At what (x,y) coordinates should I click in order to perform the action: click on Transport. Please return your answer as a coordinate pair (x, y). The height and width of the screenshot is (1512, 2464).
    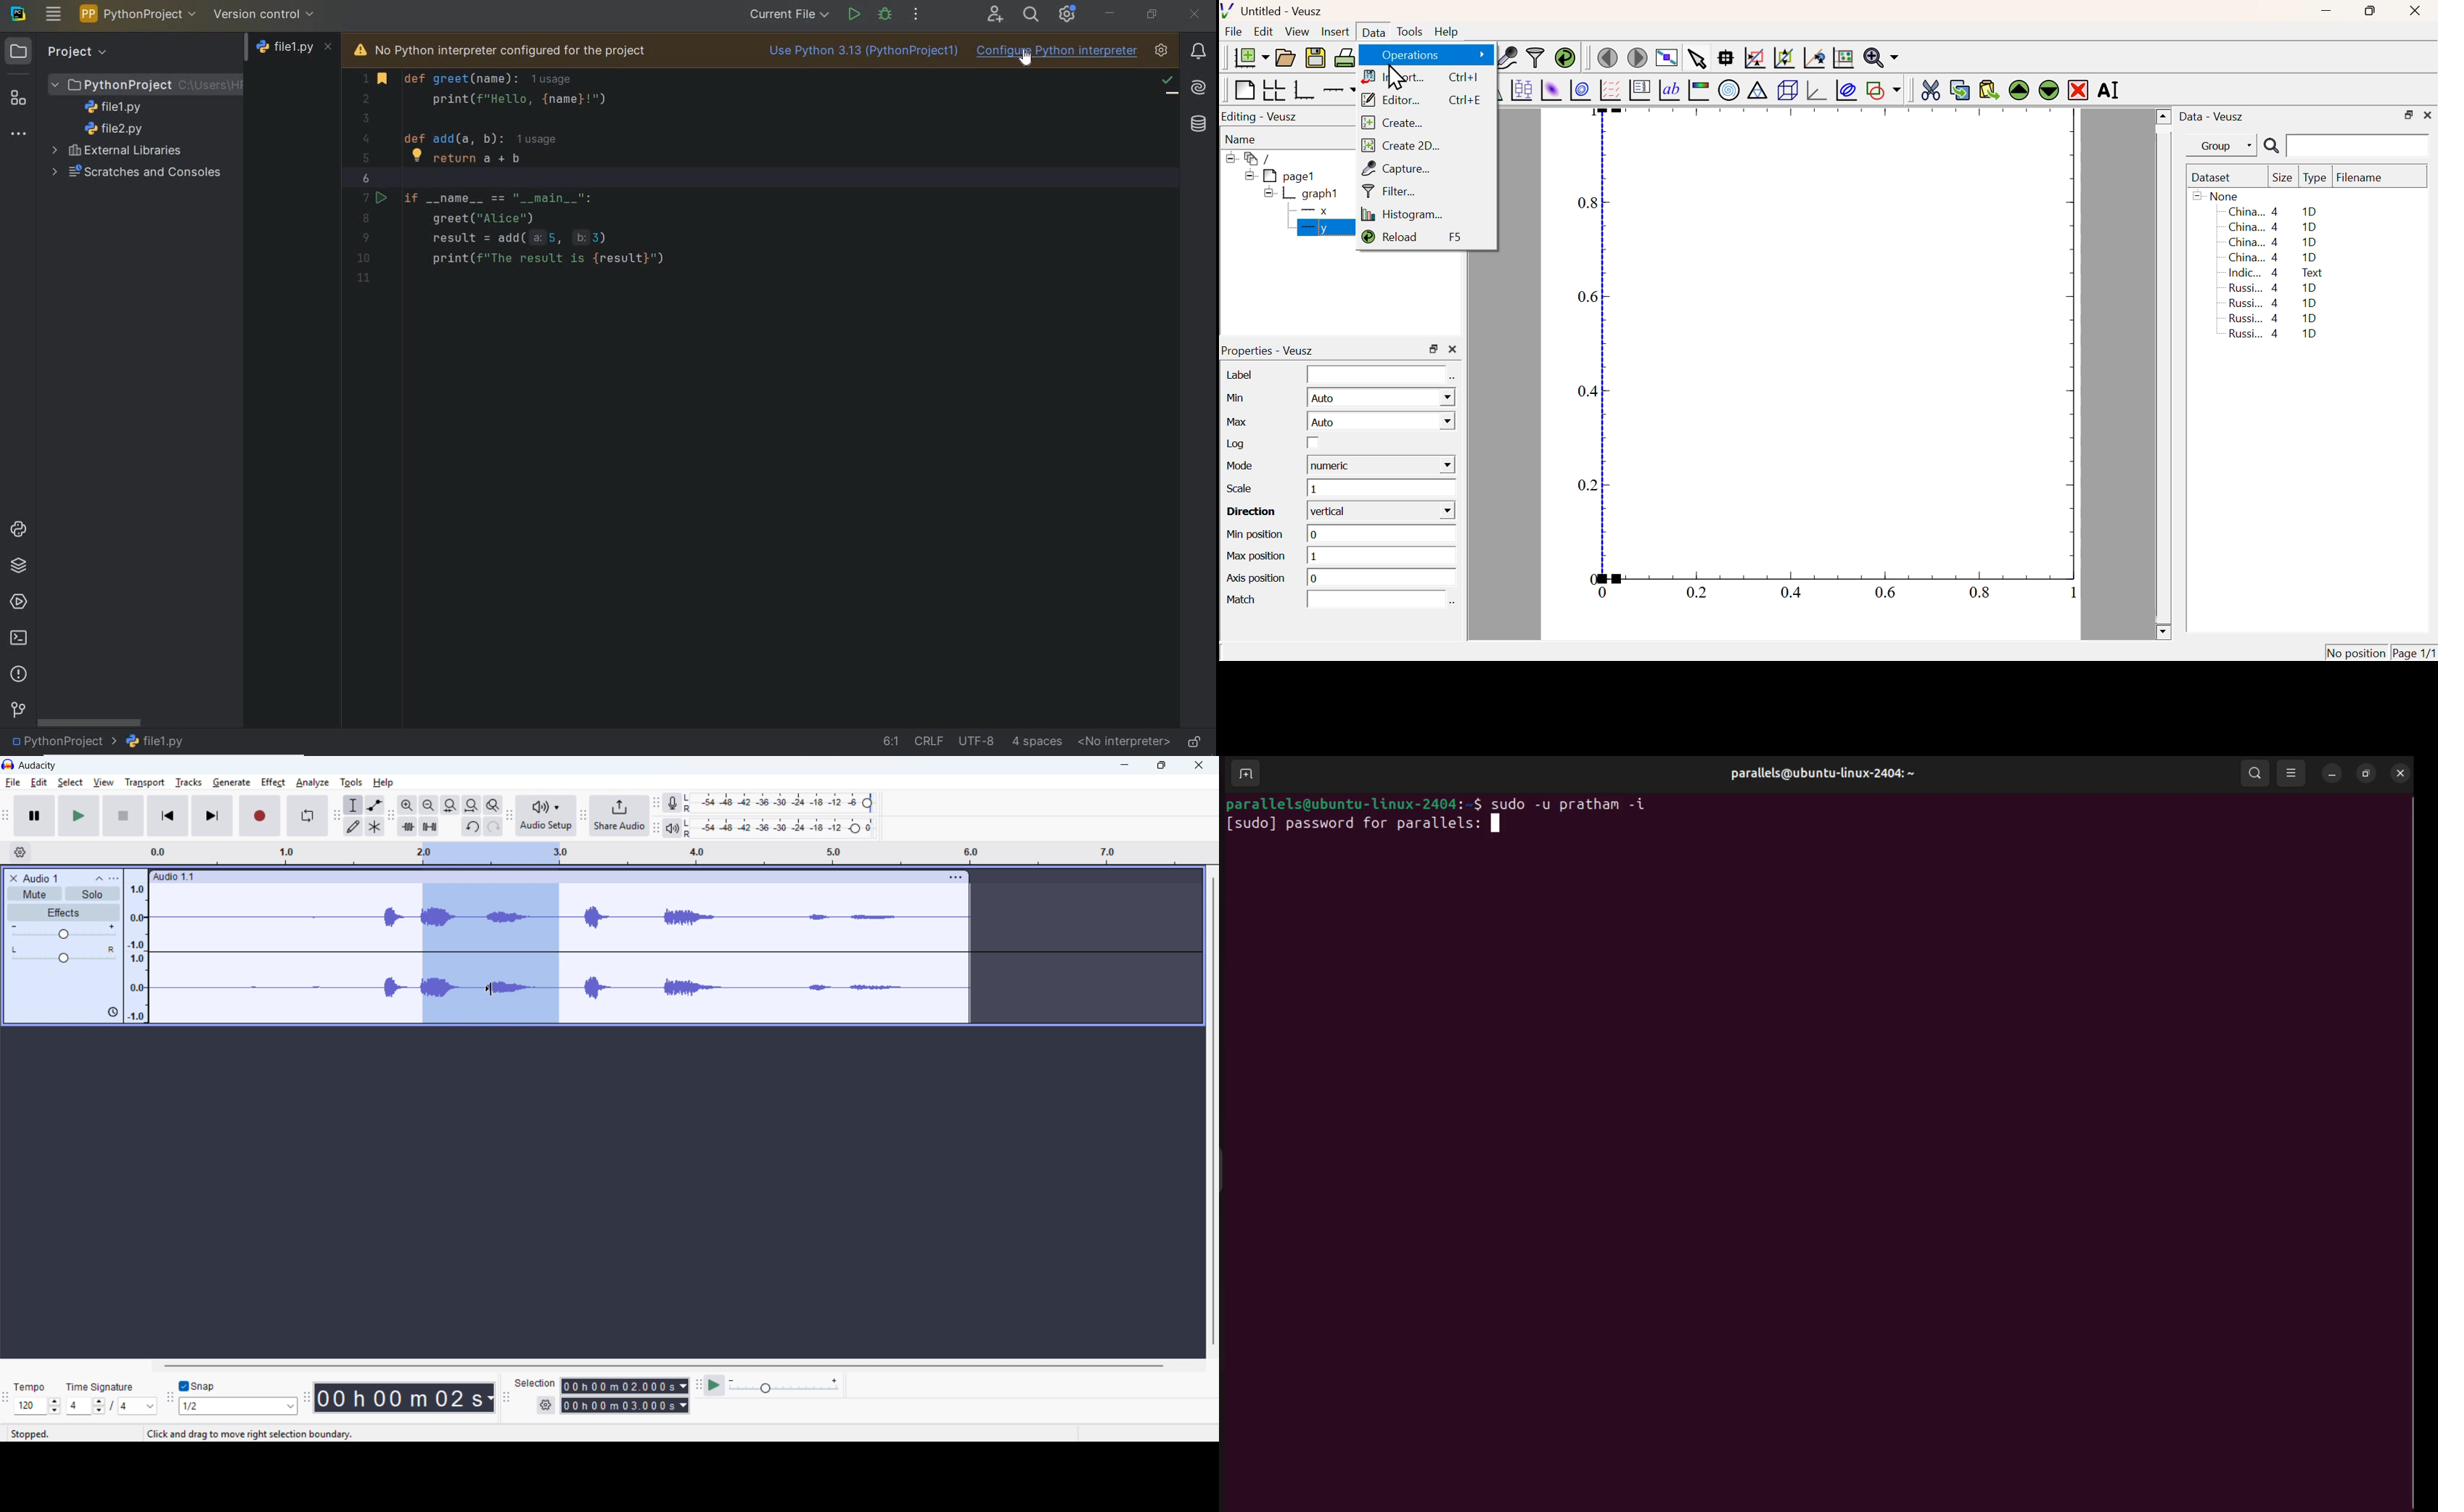
    Looking at the image, I should click on (145, 783).